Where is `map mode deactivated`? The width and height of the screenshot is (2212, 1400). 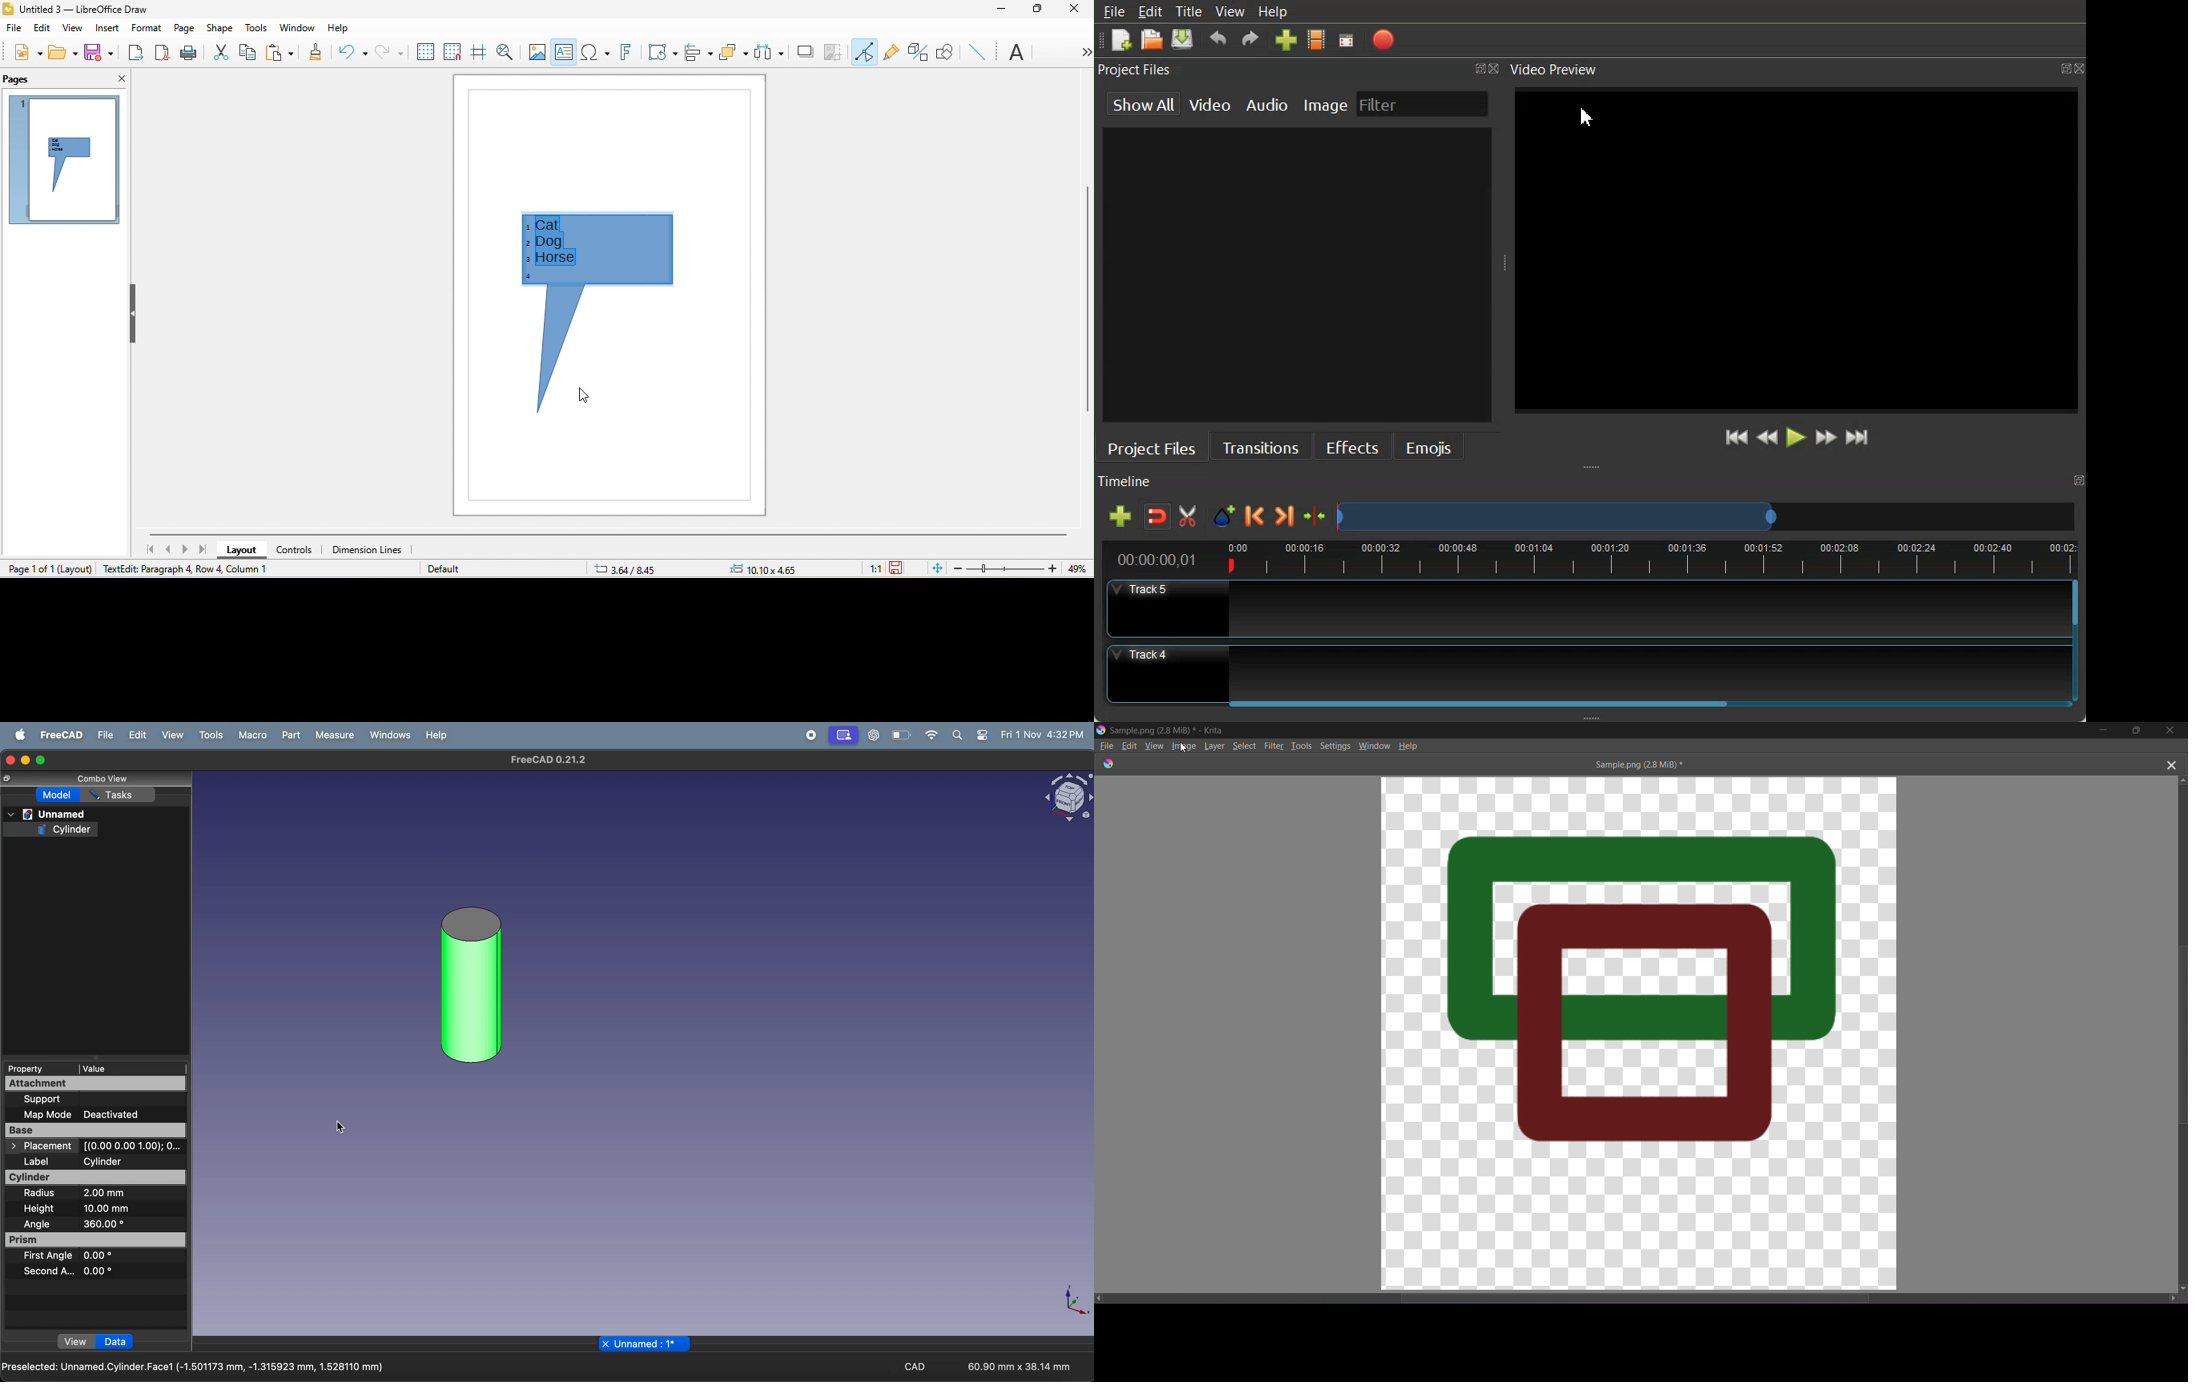
map mode deactivated is located at coordinates (88, 1115).